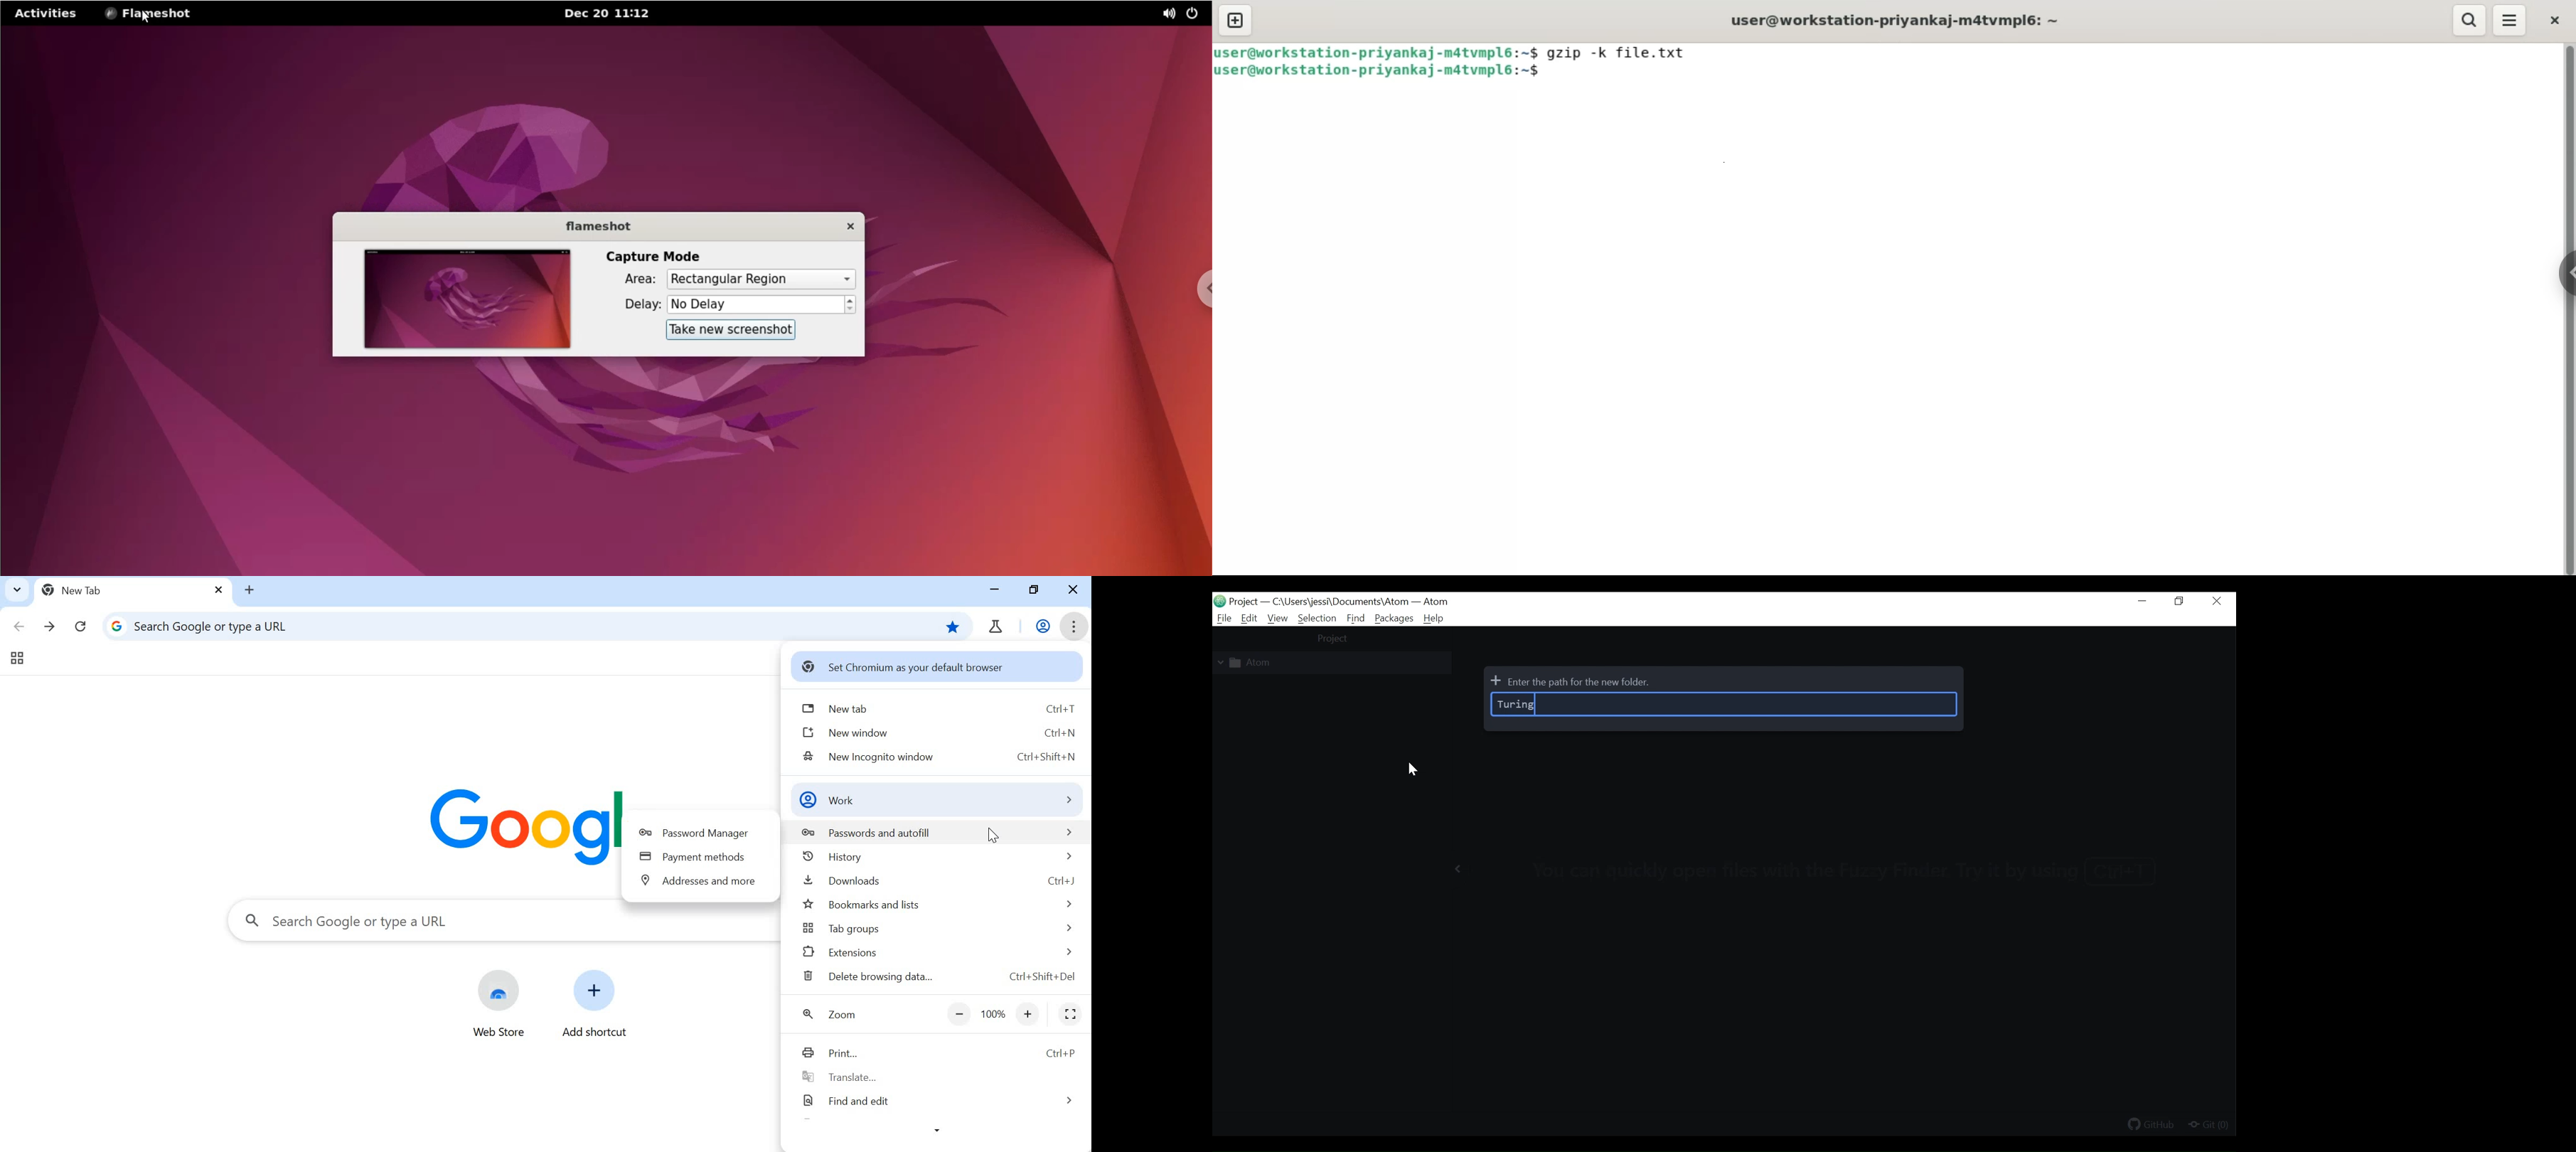 Image resolution: width=2576 pixels, height=1176 pixels. Describe the element at coordinates (996, 590) in the screenshot. I see `minimize` at that location.